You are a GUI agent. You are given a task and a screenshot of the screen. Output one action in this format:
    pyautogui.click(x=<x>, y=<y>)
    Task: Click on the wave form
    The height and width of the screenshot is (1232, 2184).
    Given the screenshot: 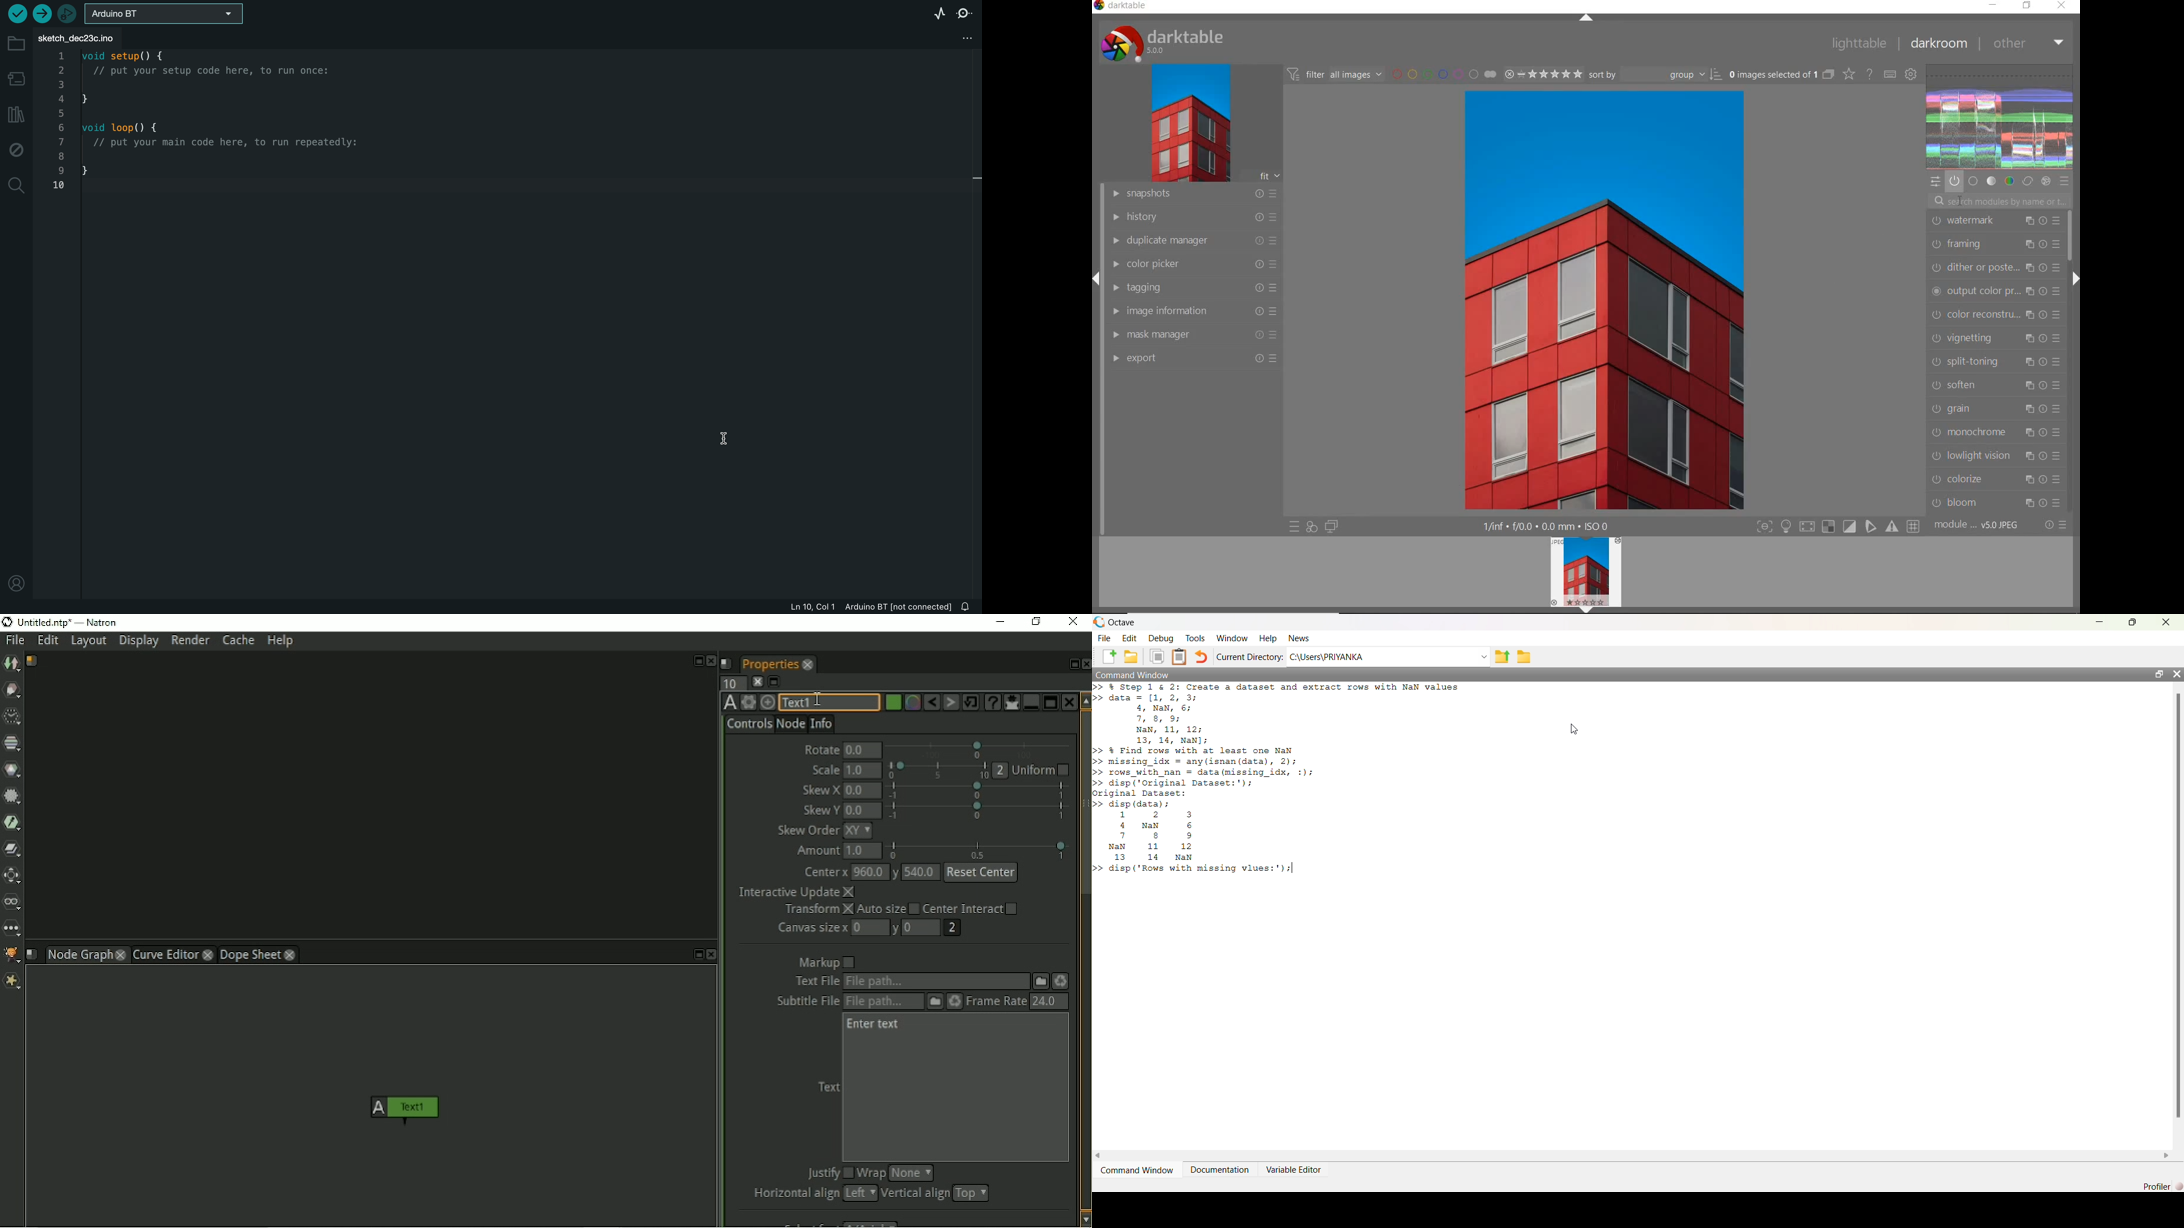 What is the action you would take?
    pyautogui.click(x=2000, y=116)
    